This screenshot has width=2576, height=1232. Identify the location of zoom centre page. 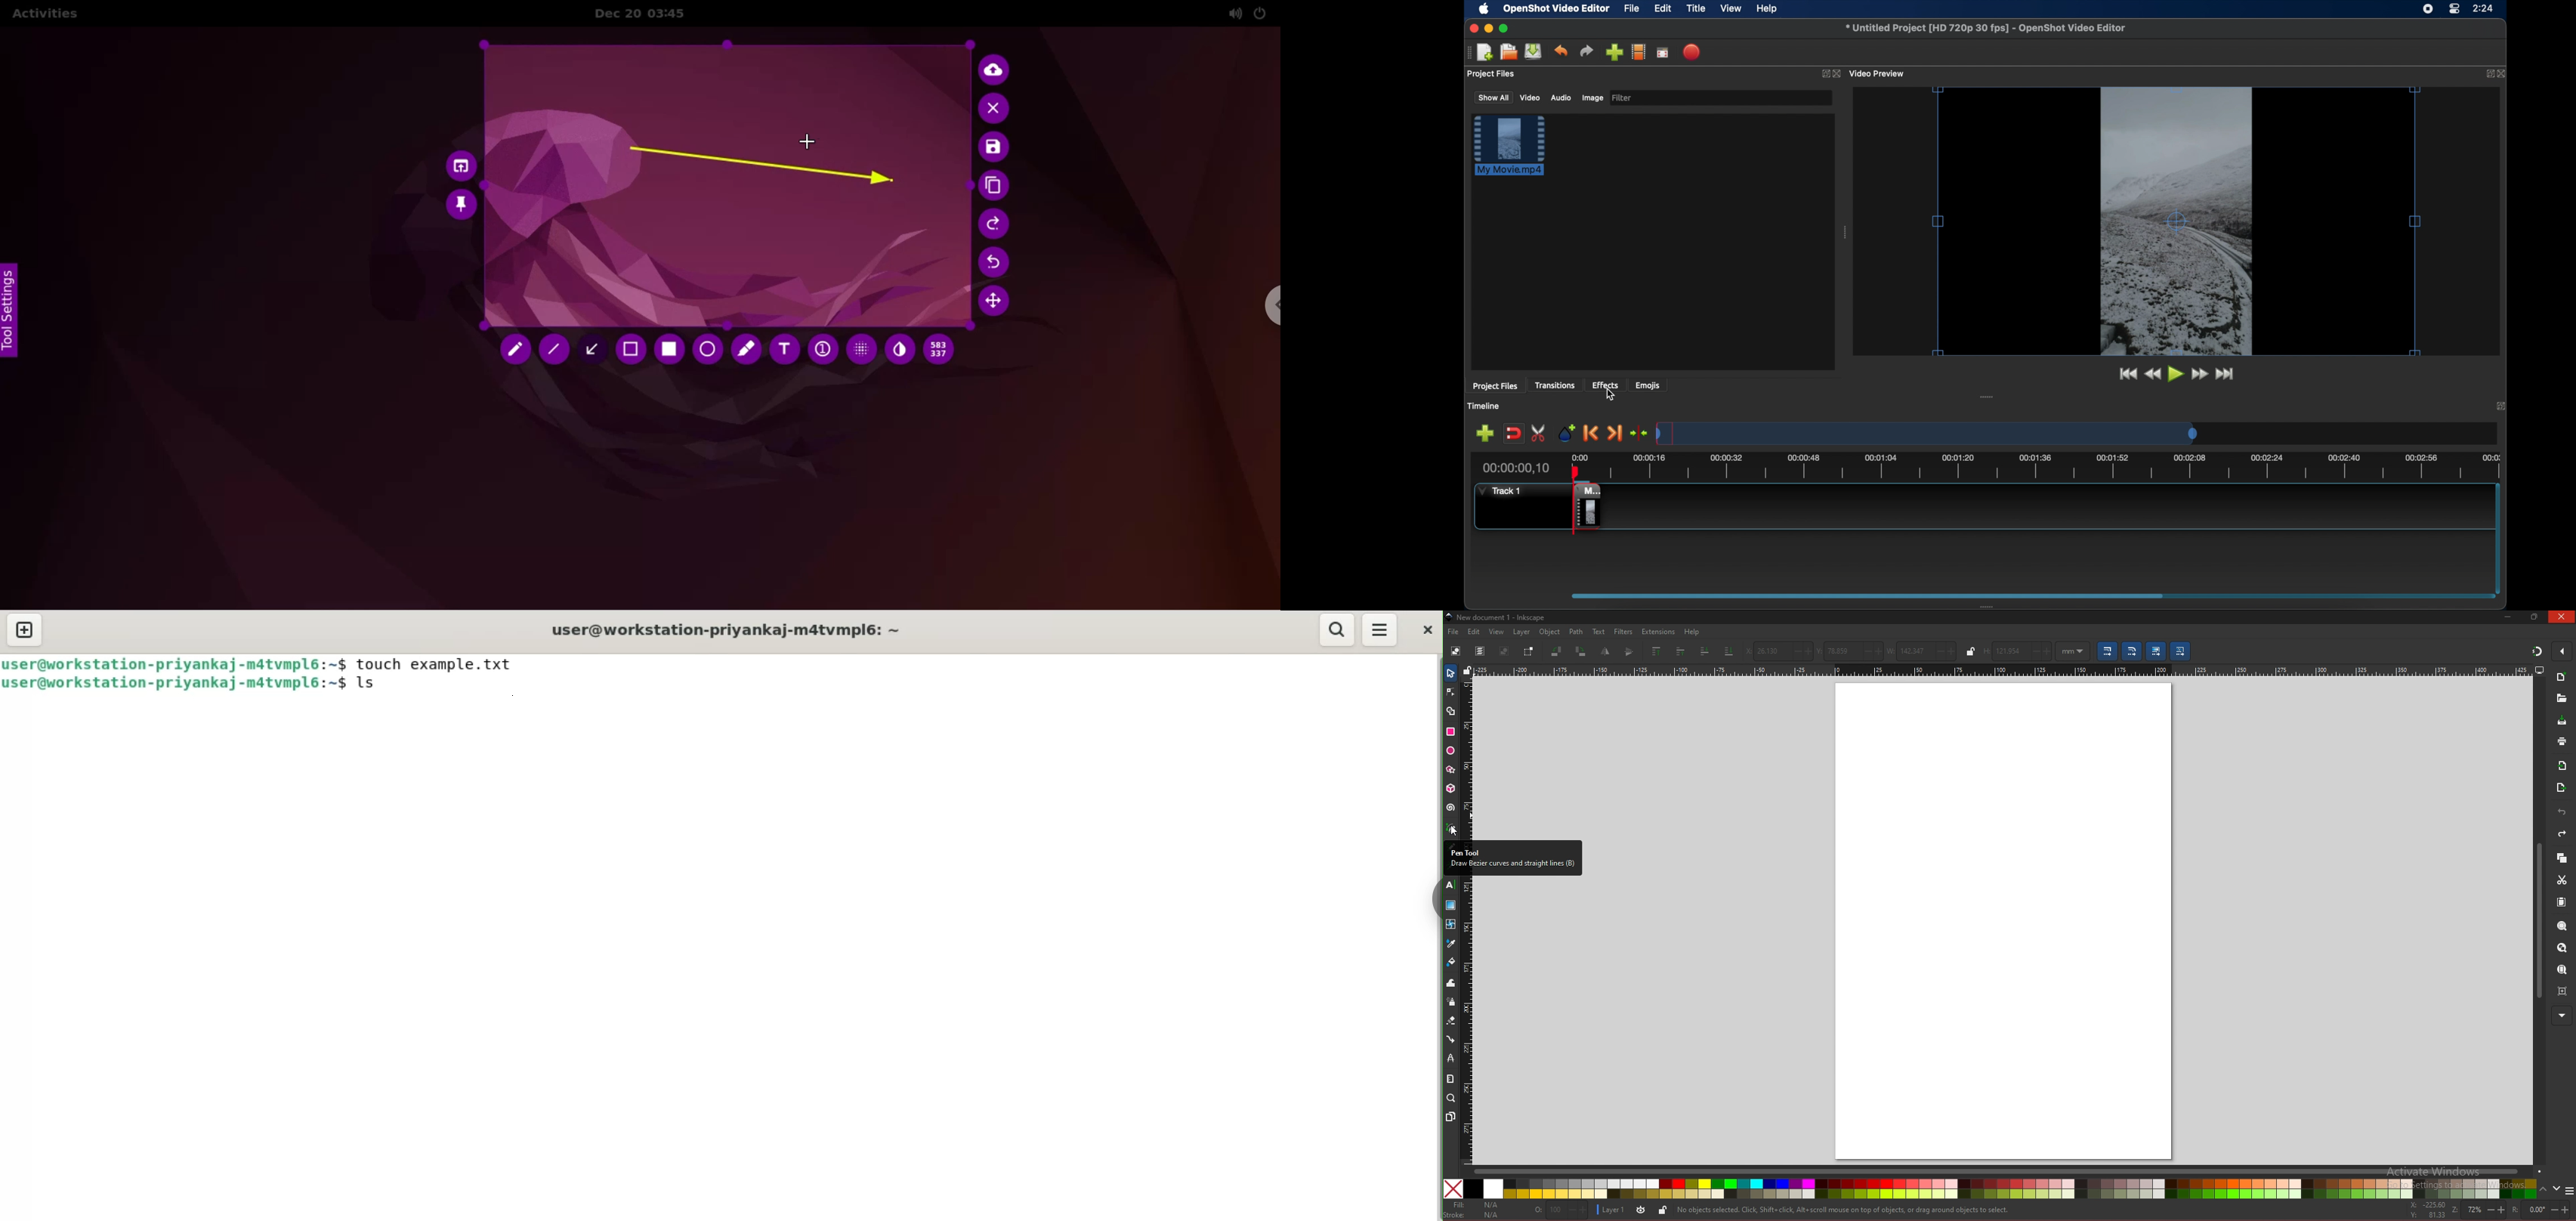
(2564, 990).